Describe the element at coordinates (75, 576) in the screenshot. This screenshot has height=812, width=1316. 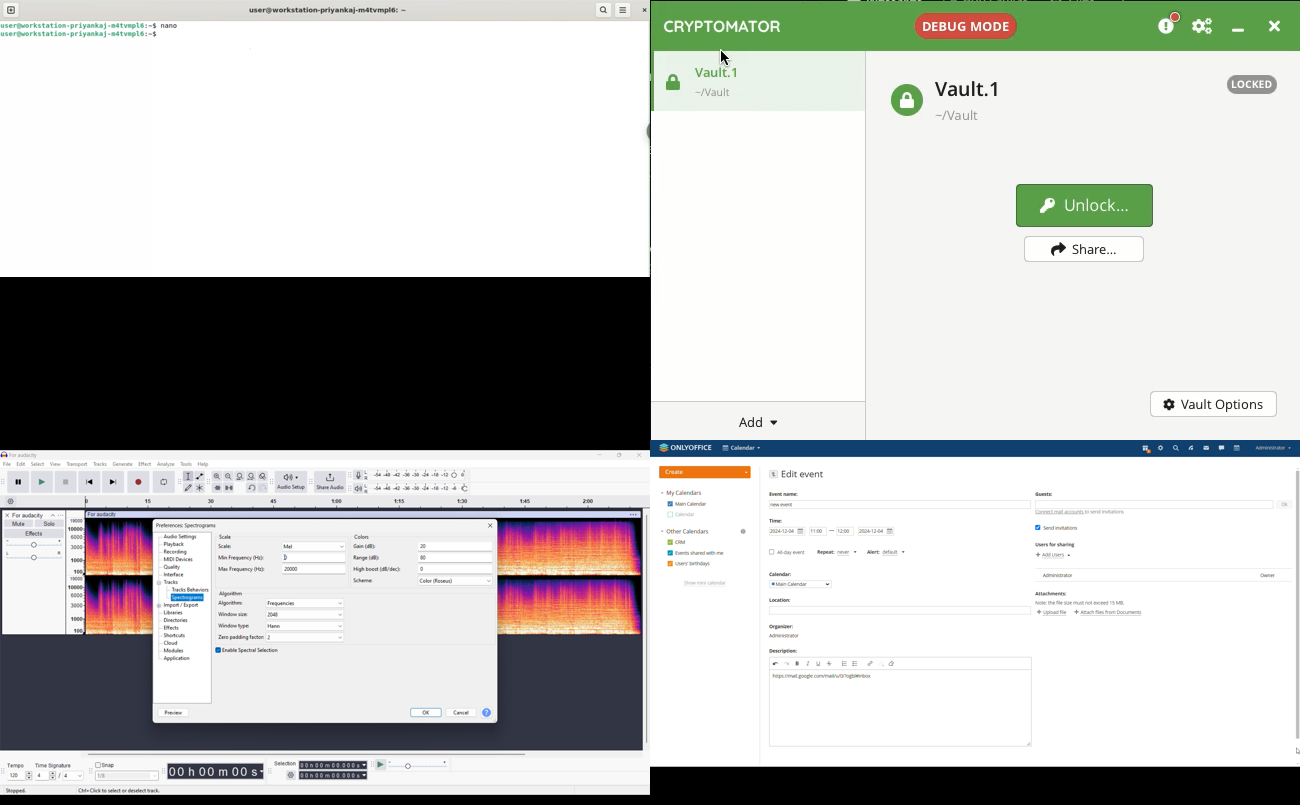
I see `Scale to measure intensity of track` at that location.